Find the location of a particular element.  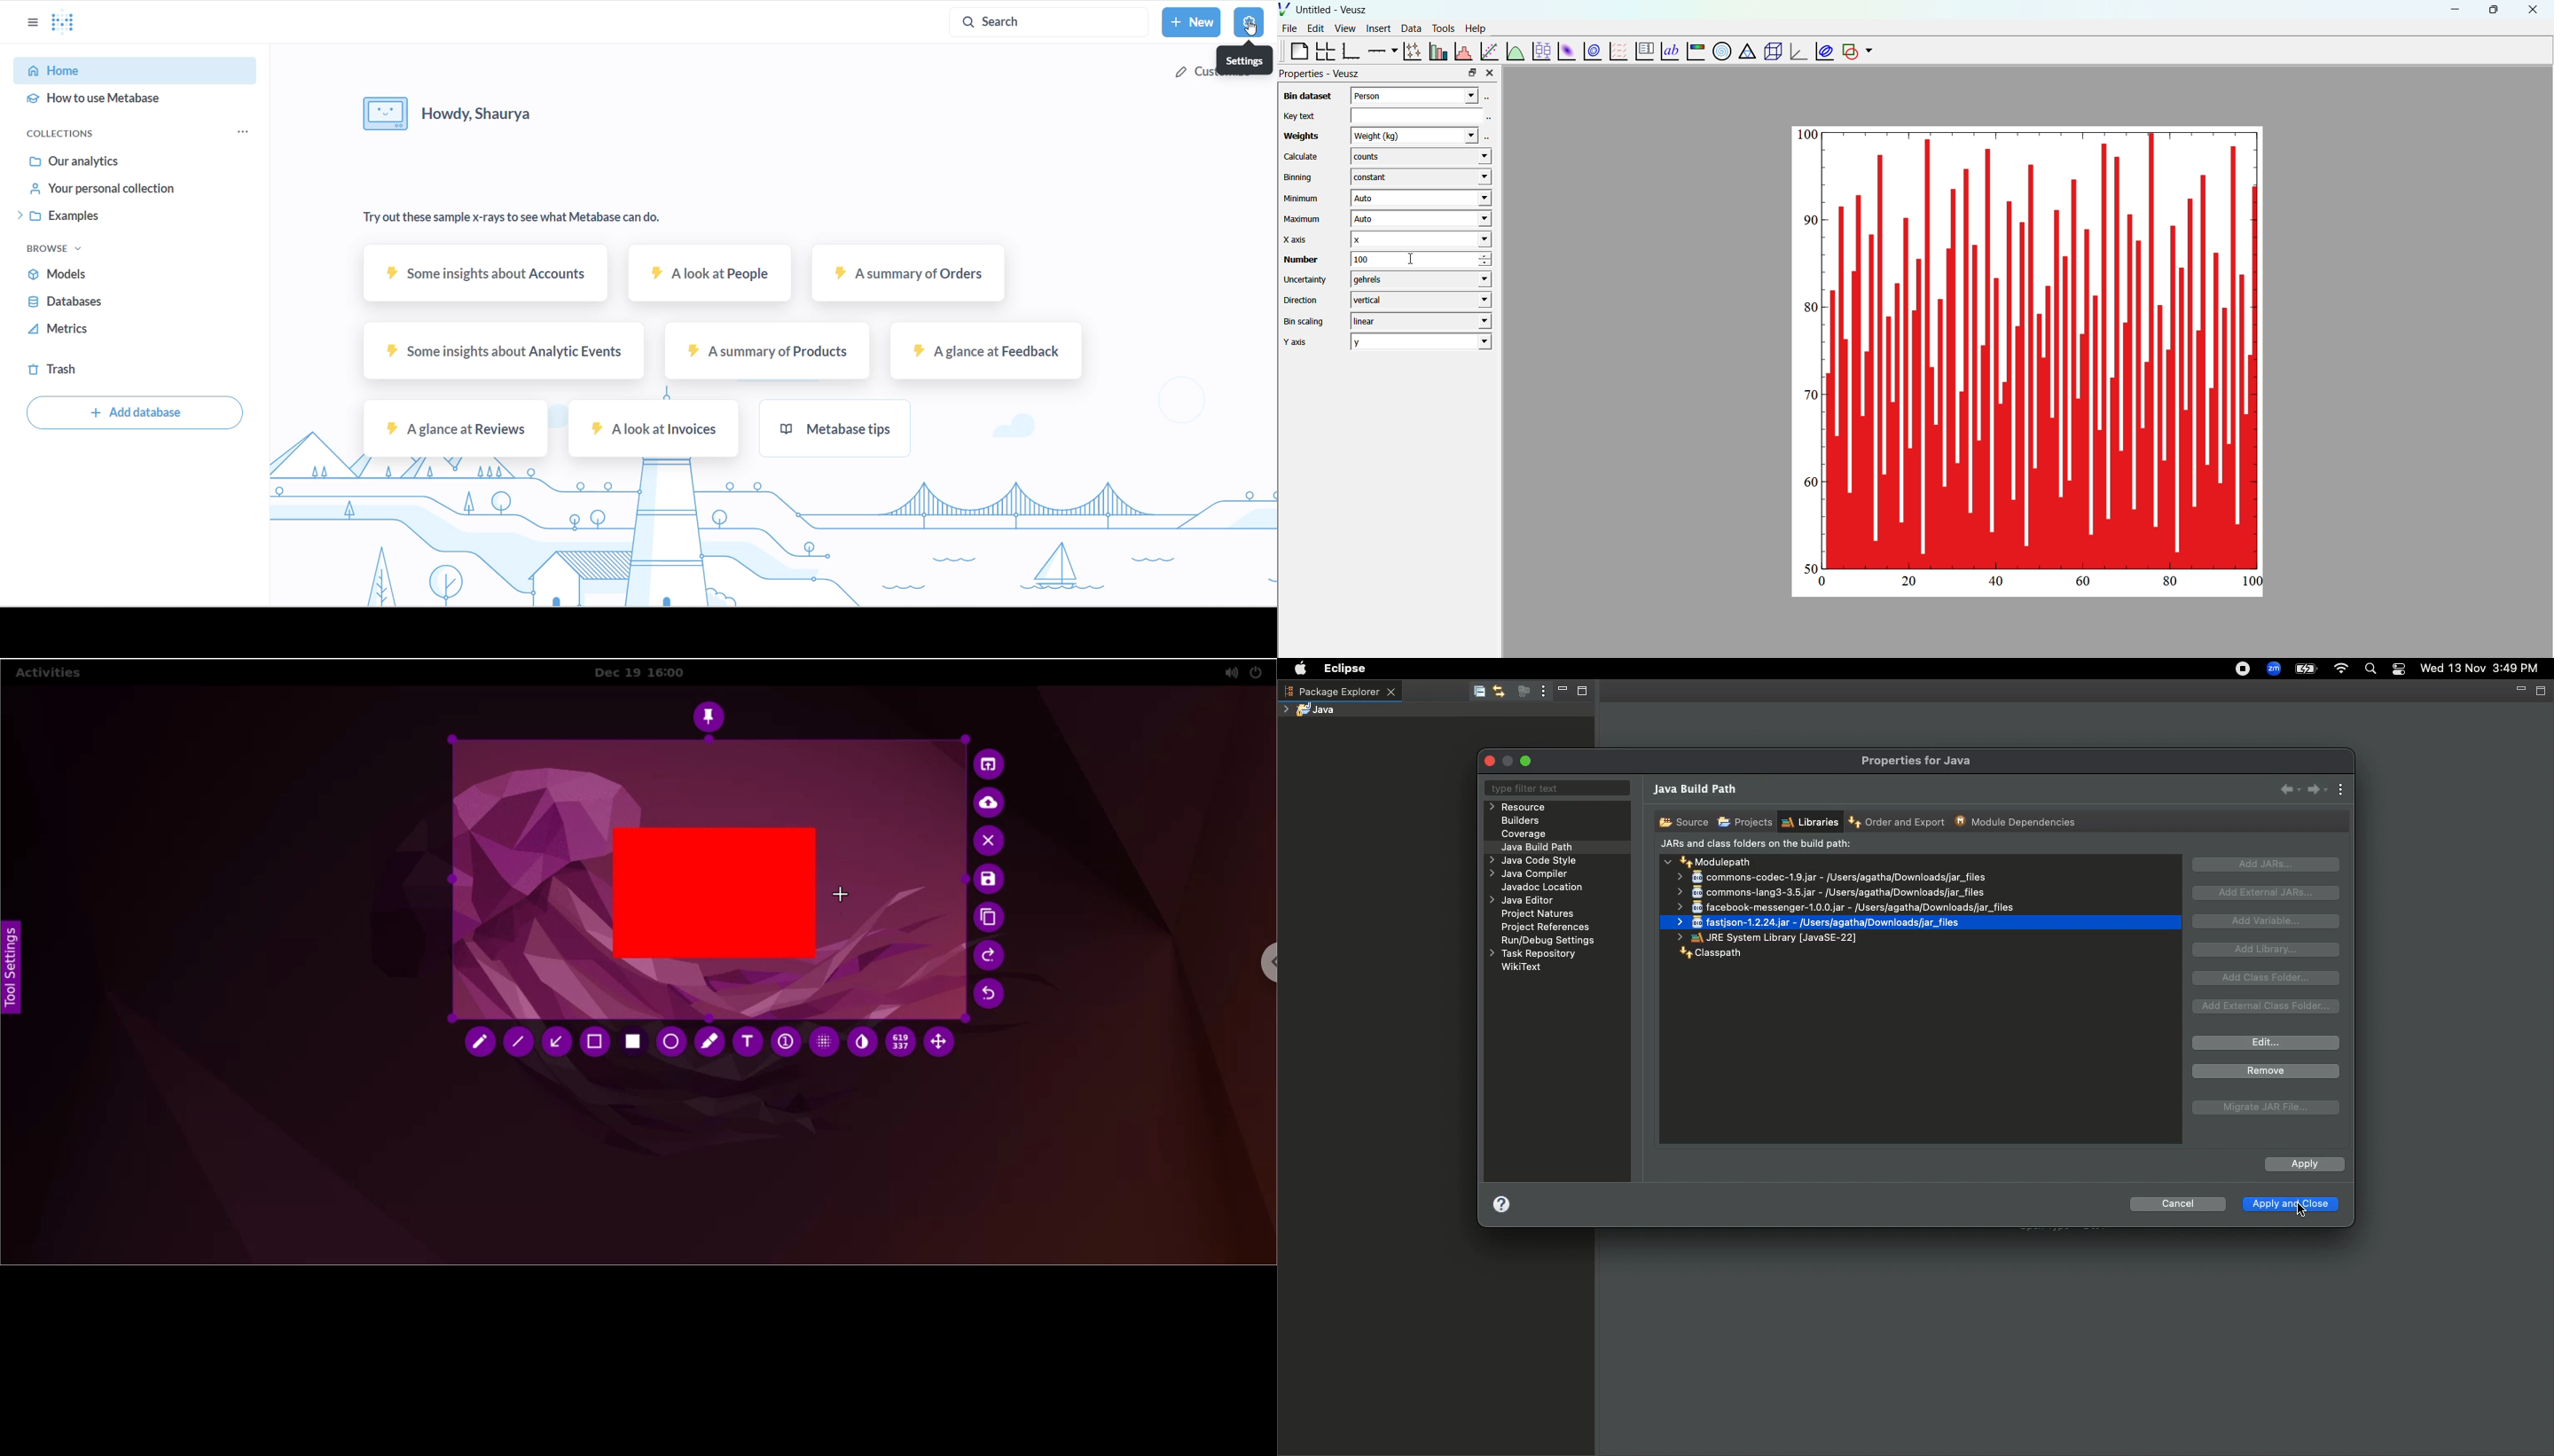

HELLO MESSAGE is located at coordinates (492, 117).